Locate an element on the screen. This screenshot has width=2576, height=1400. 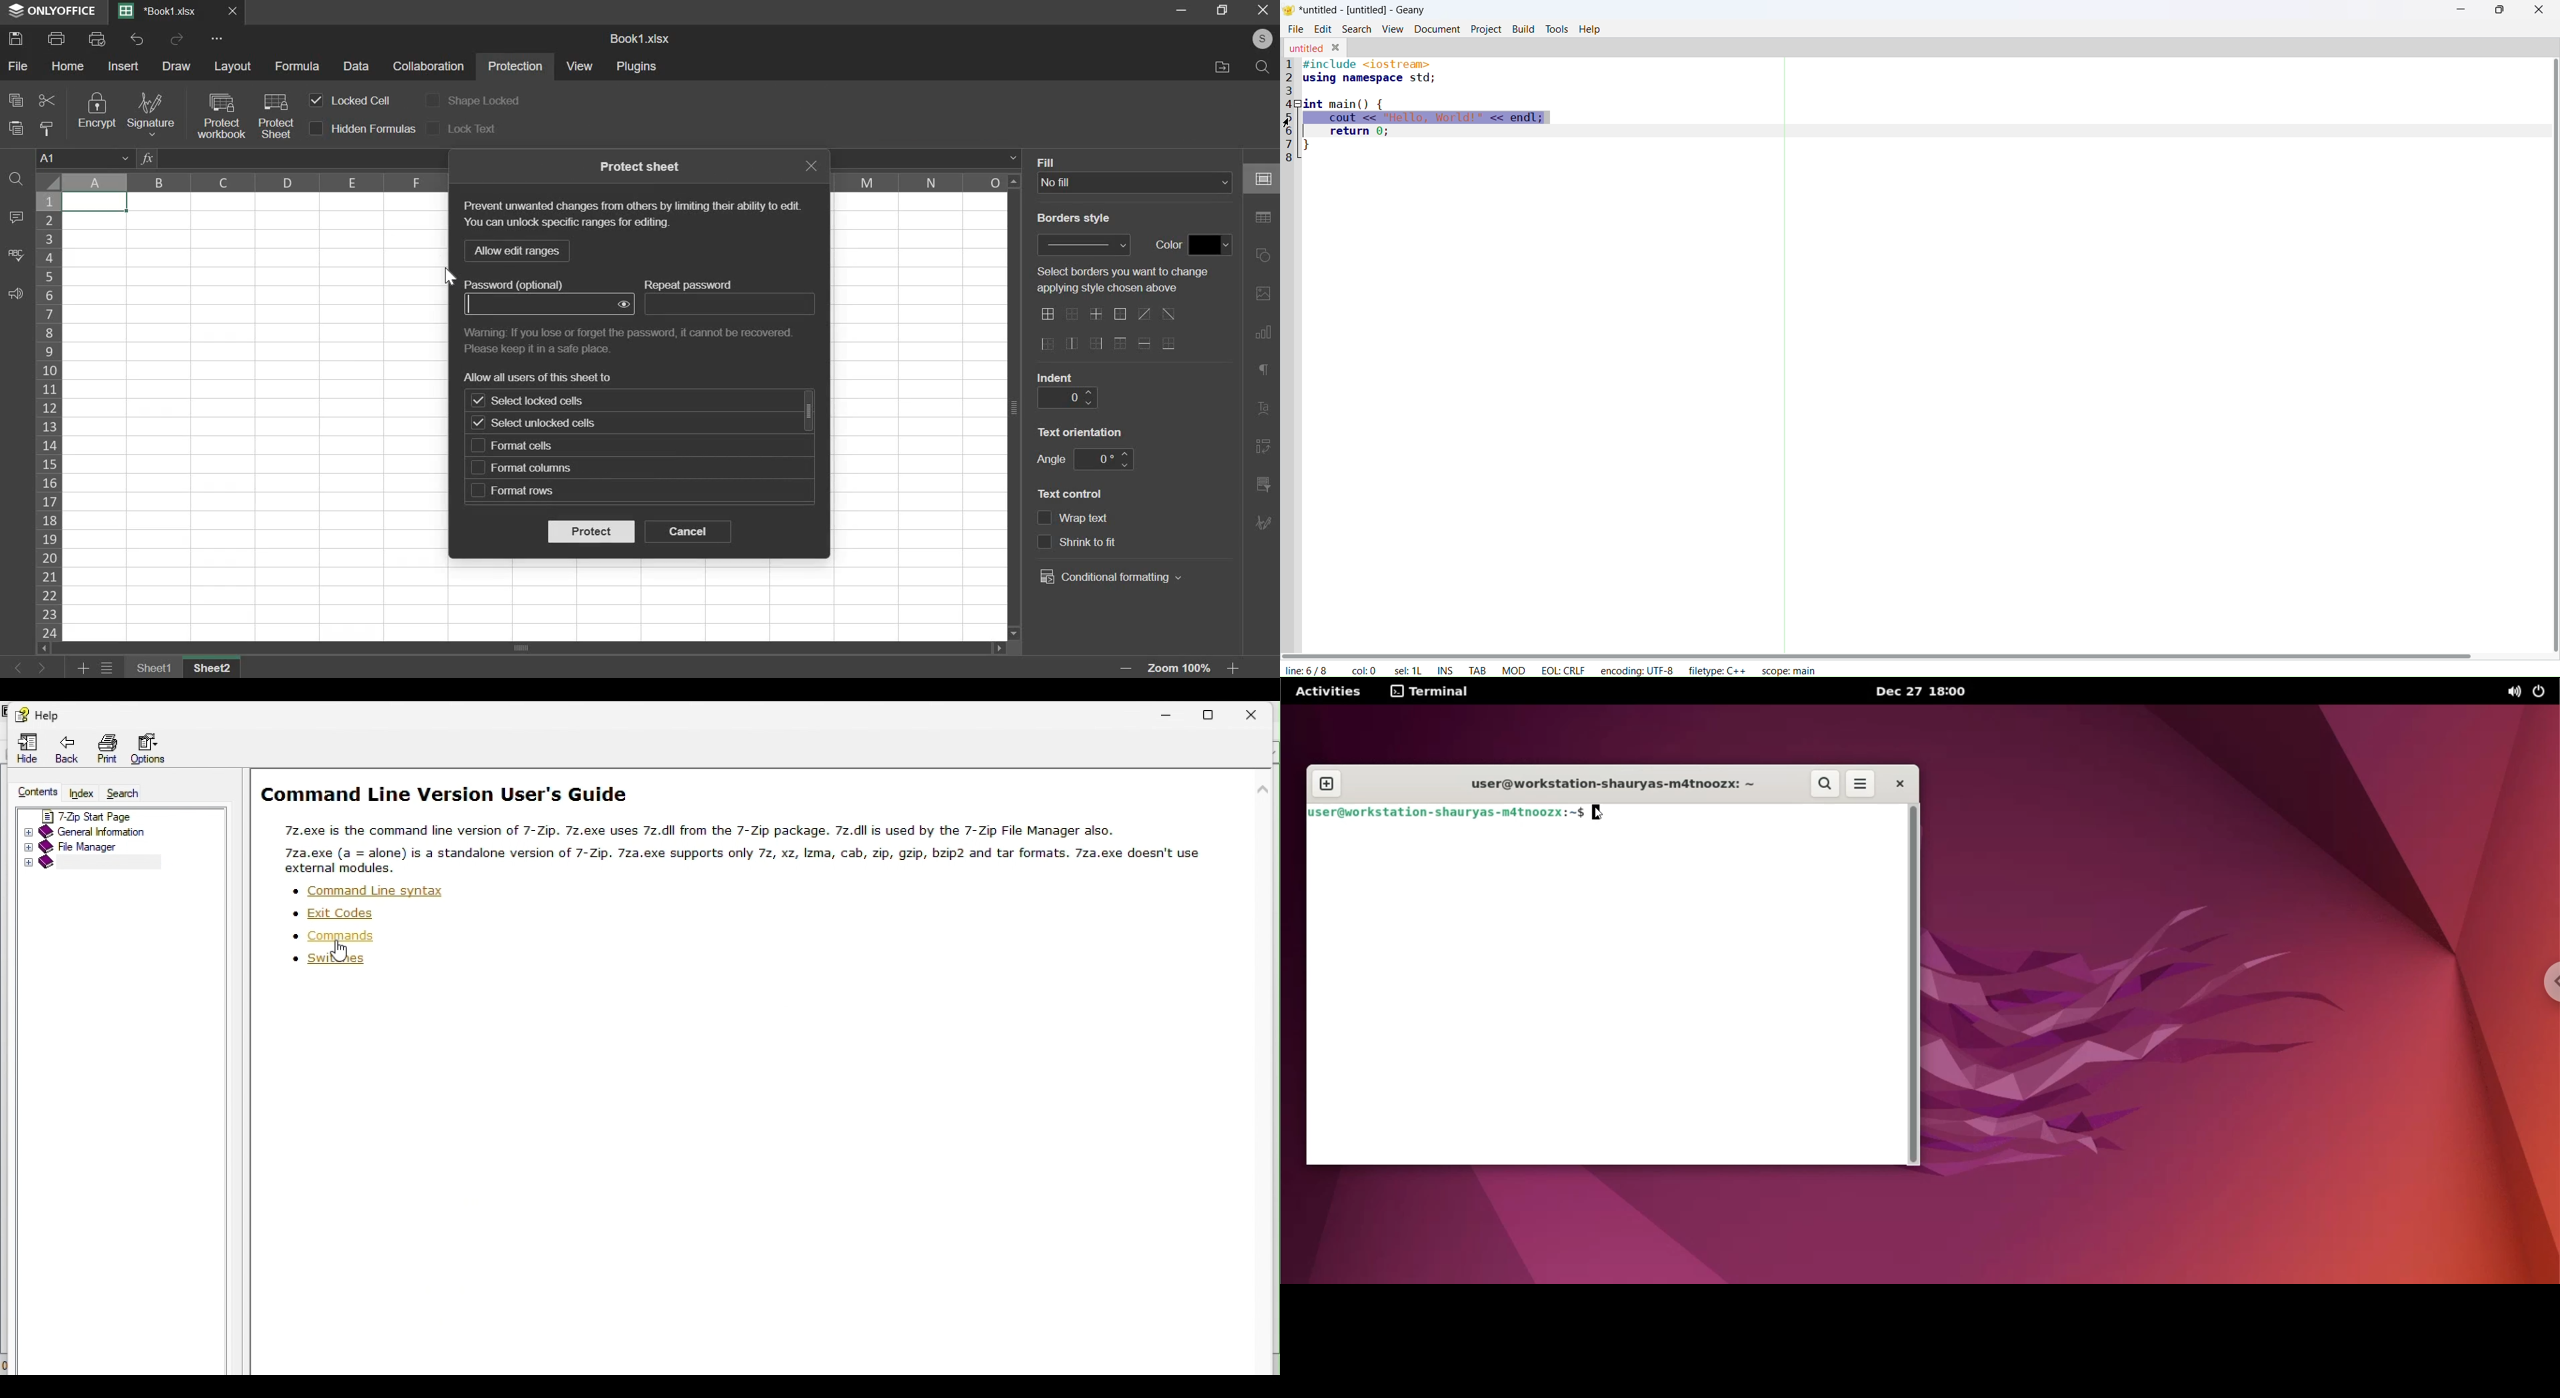
find is located at coordinates (17, 179).